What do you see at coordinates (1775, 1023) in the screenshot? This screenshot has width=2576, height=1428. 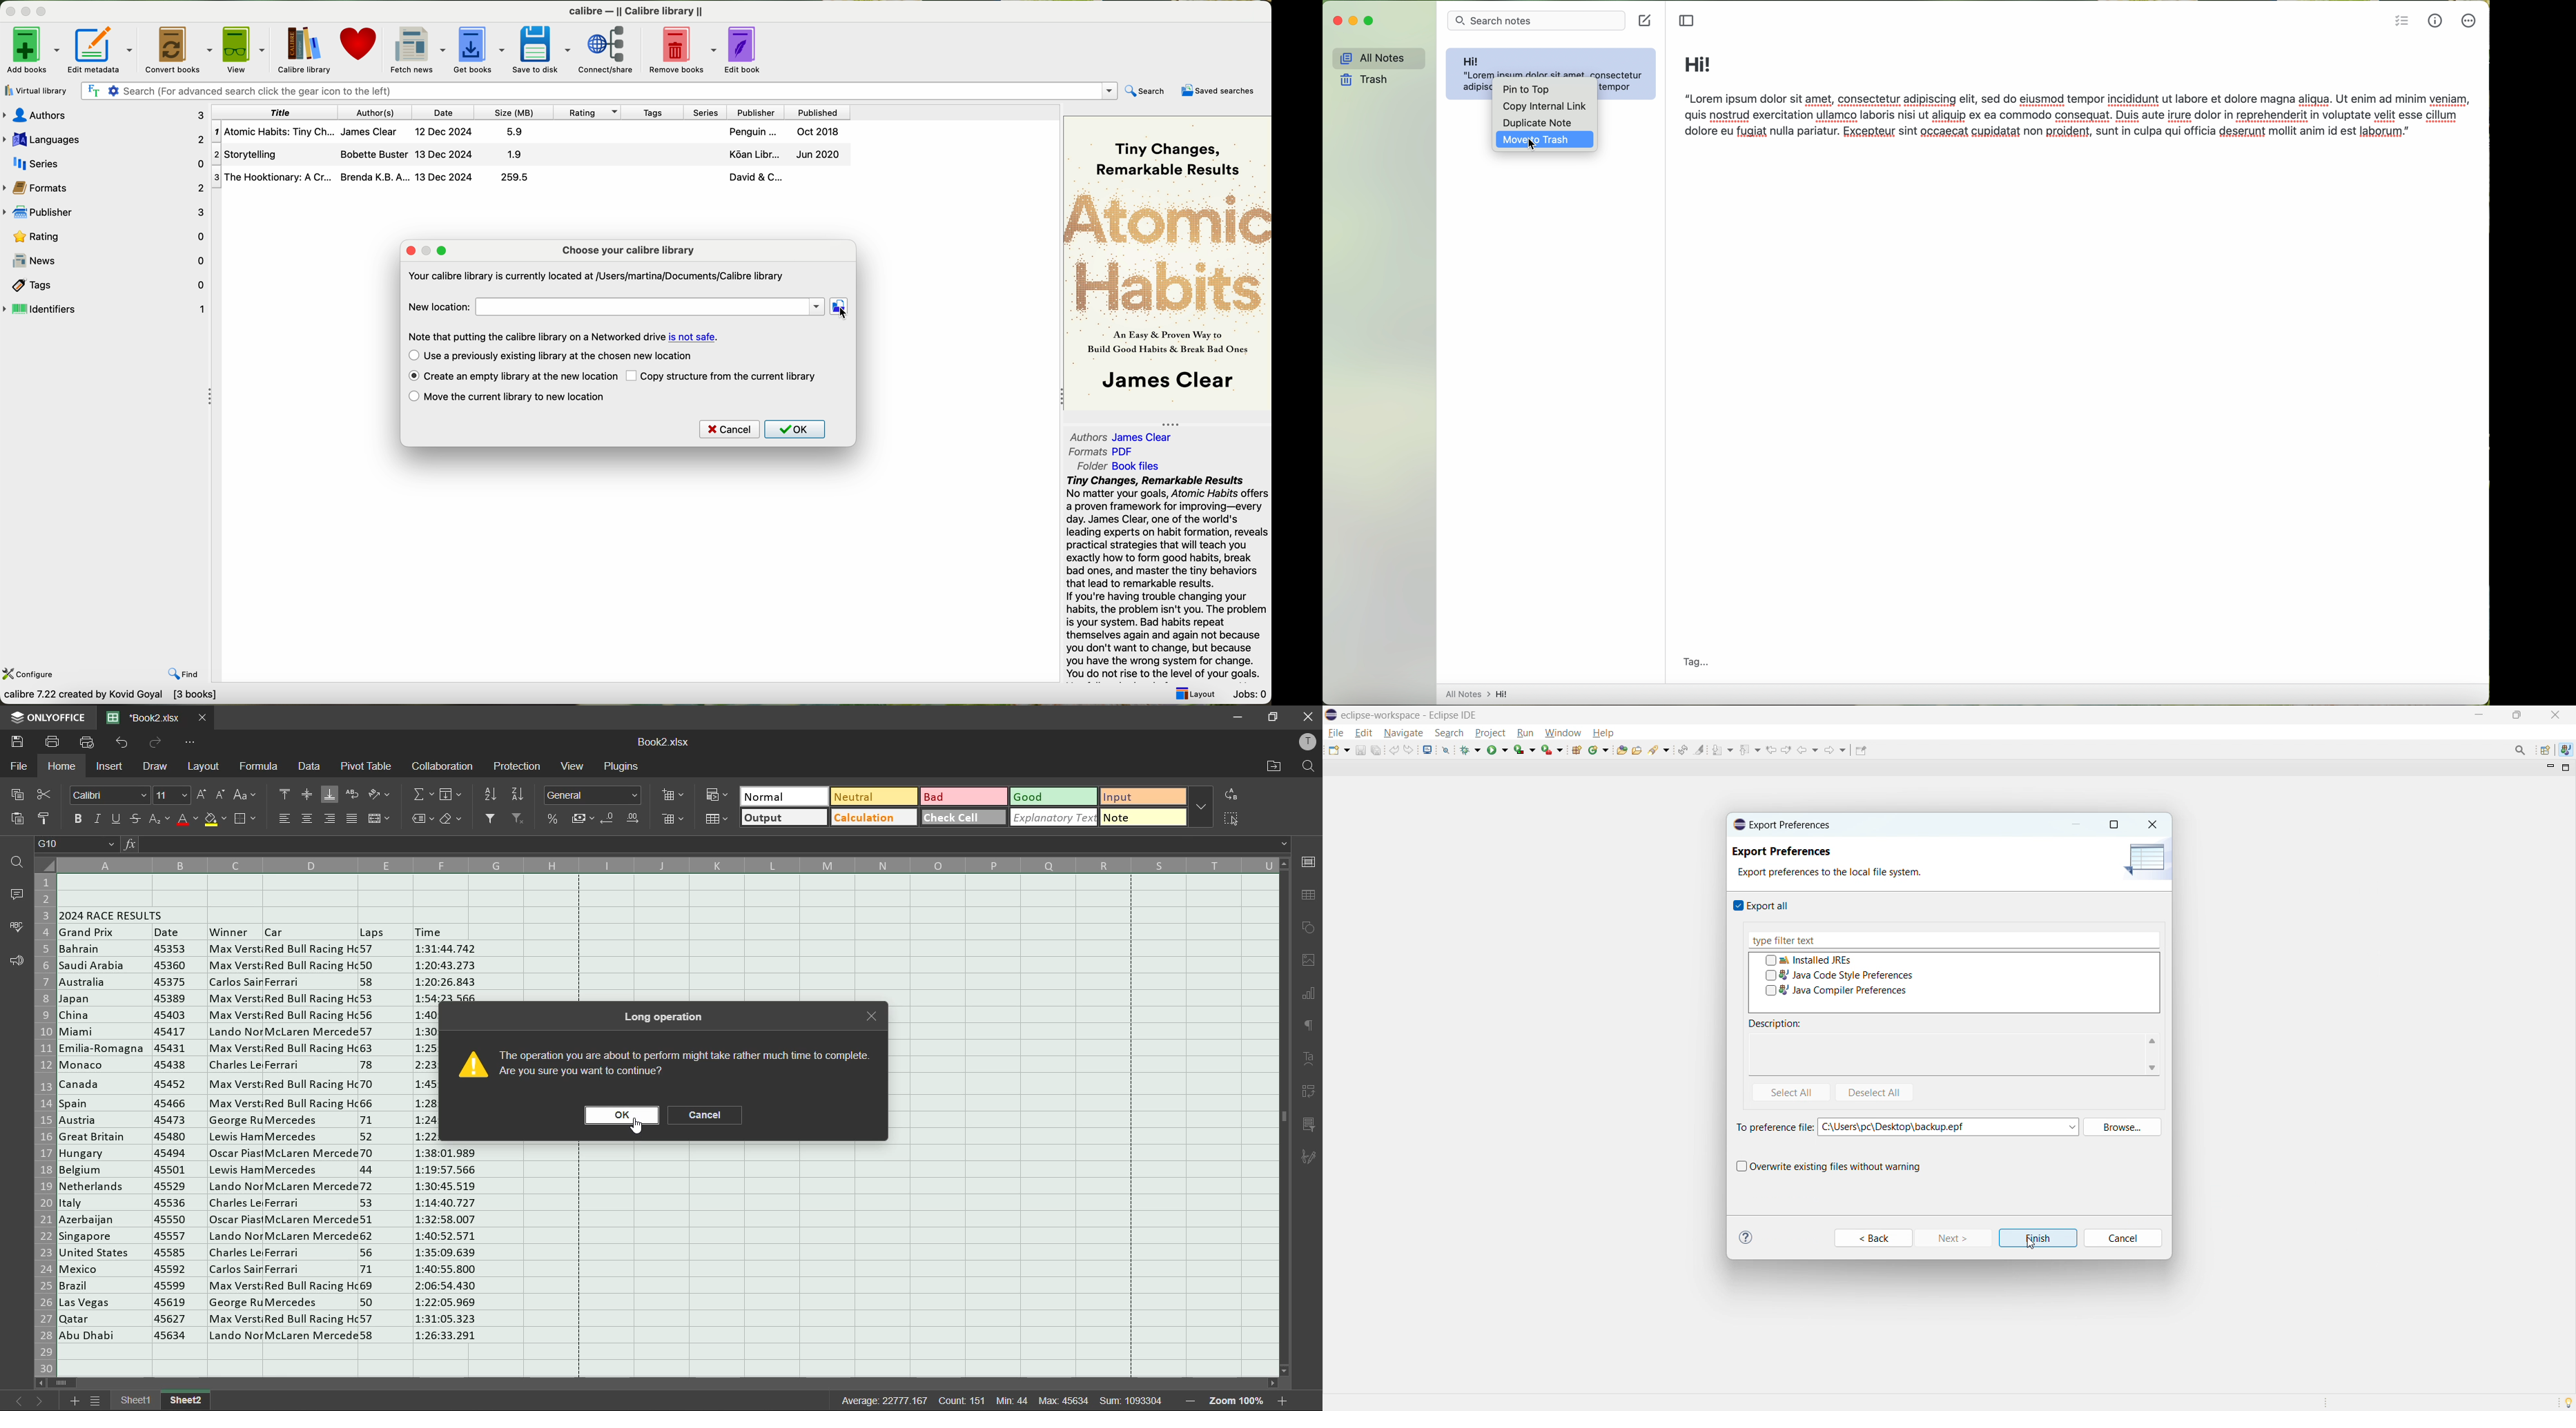 I see `description` at bounding box center [1775, 1023].